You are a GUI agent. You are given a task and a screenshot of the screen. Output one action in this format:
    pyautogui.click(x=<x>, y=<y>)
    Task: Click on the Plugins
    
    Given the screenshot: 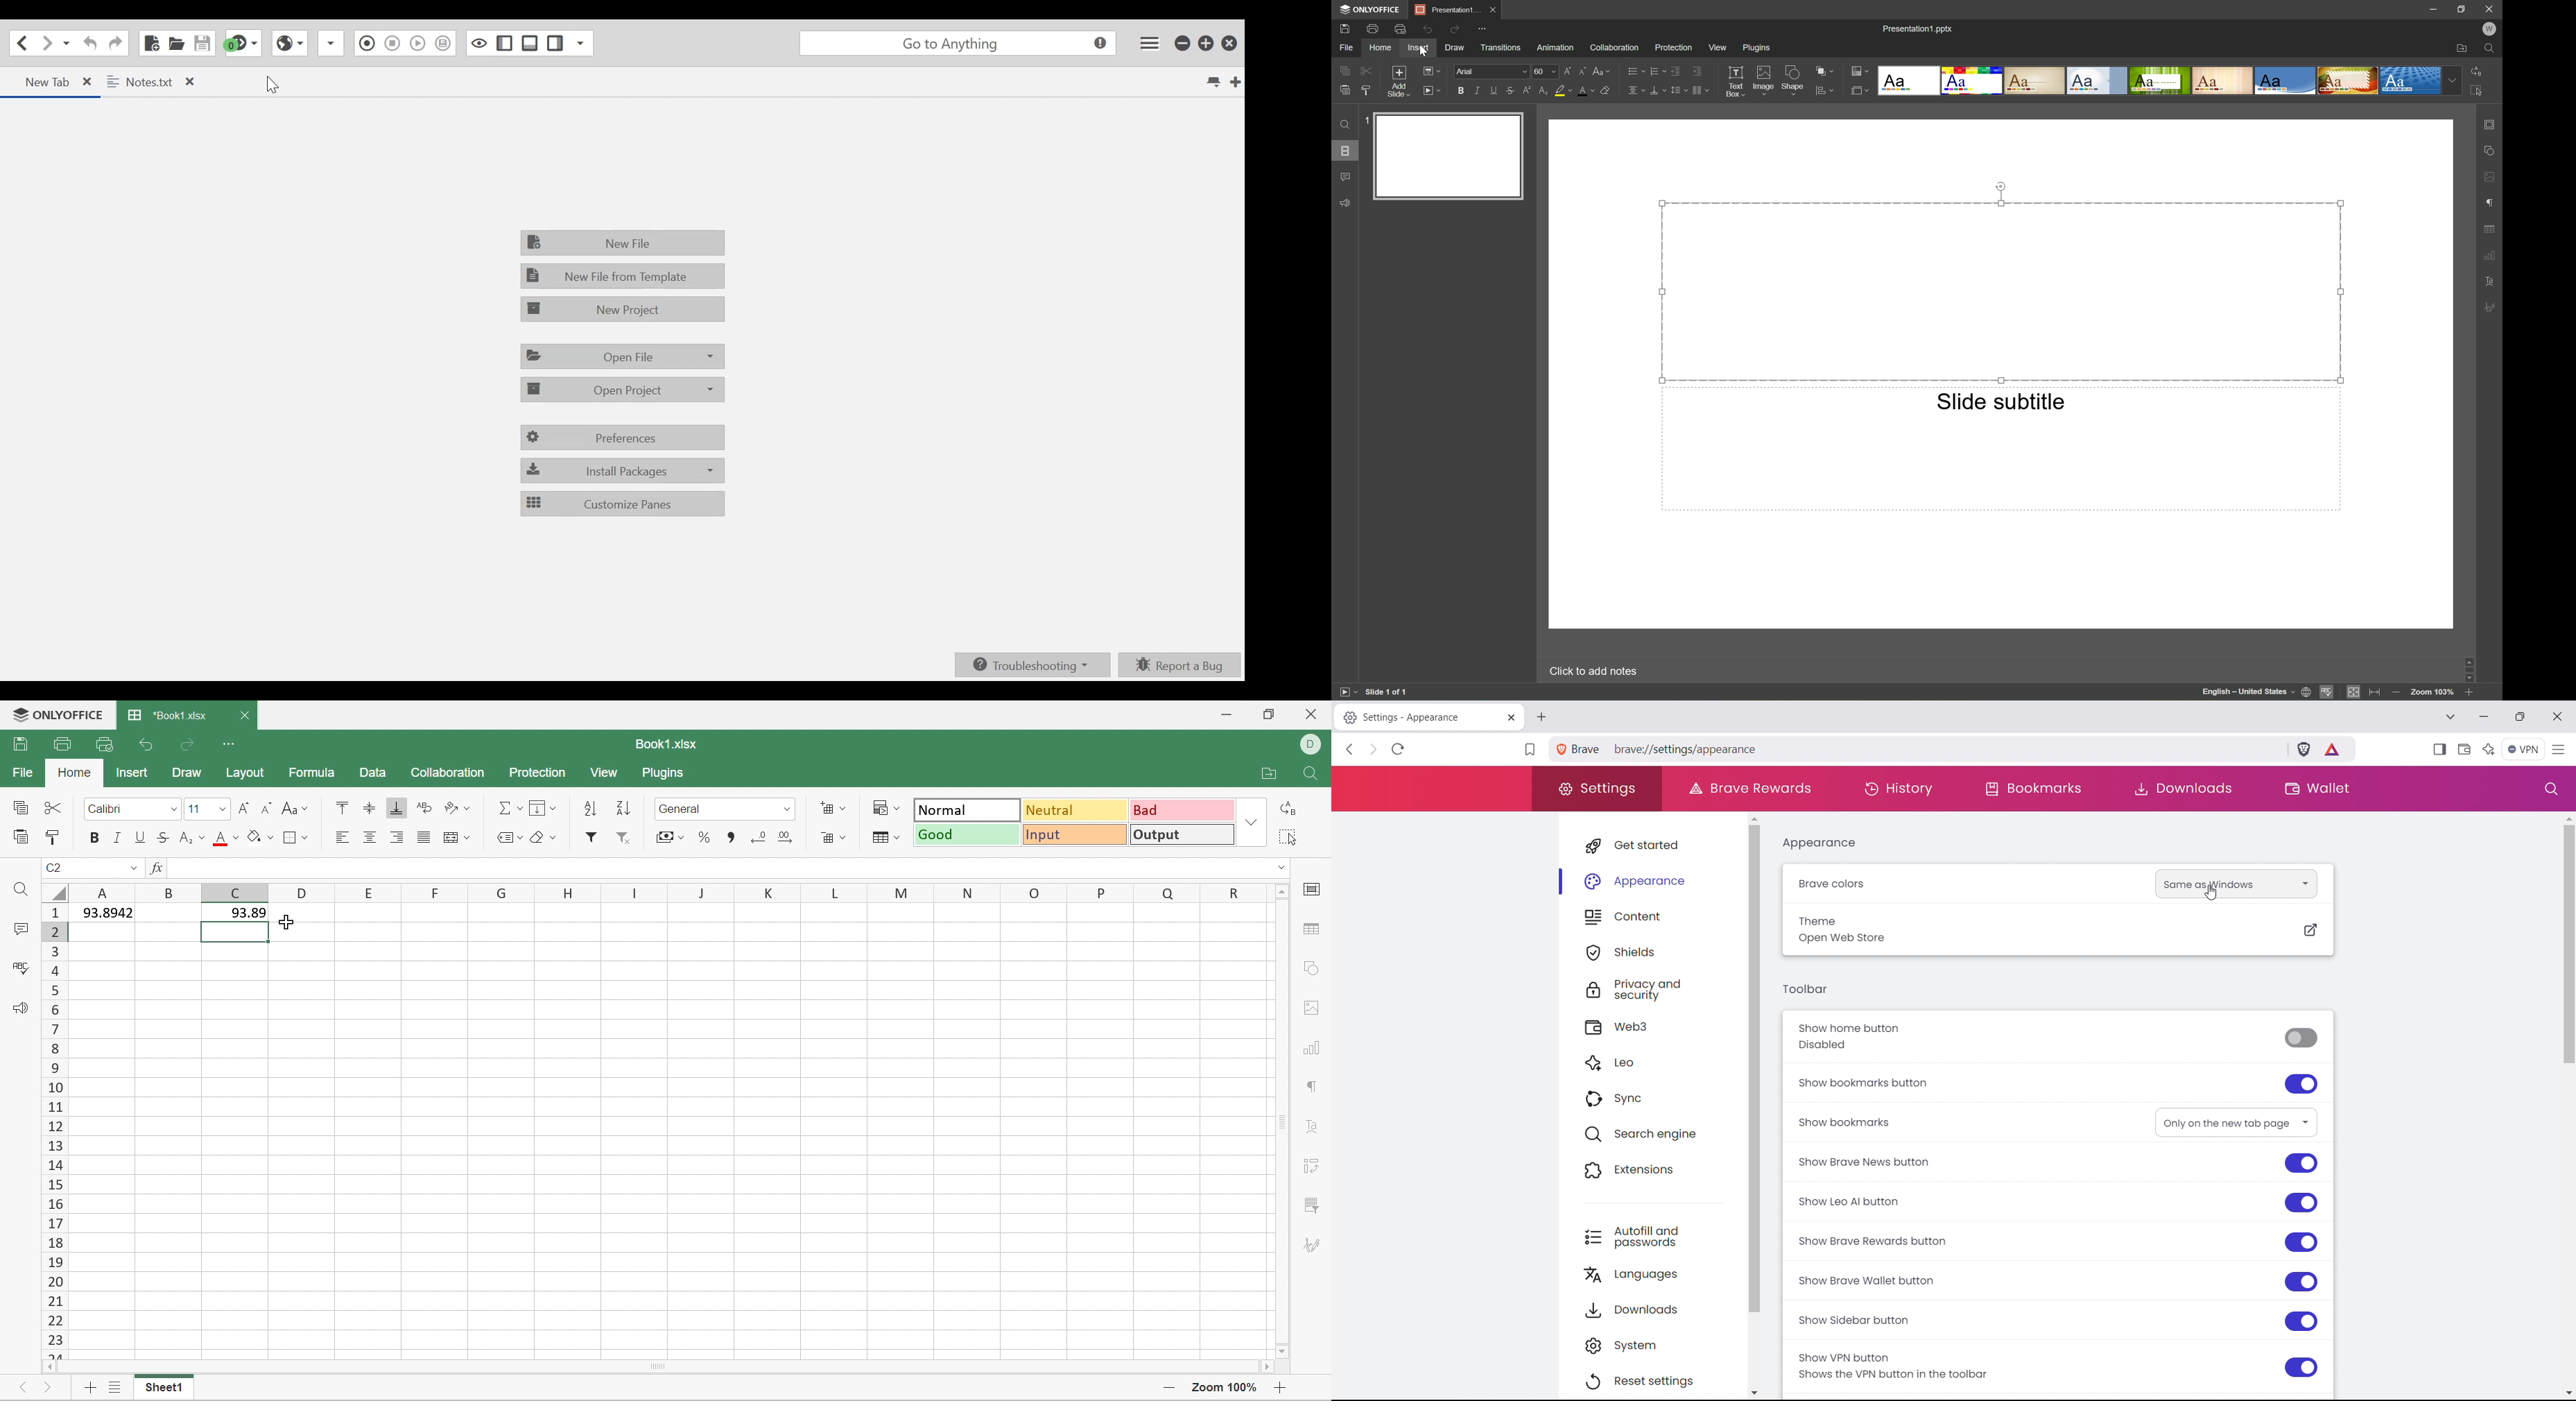 What is the action you would take?
    pyautogui.click(x=666, y=773)
    